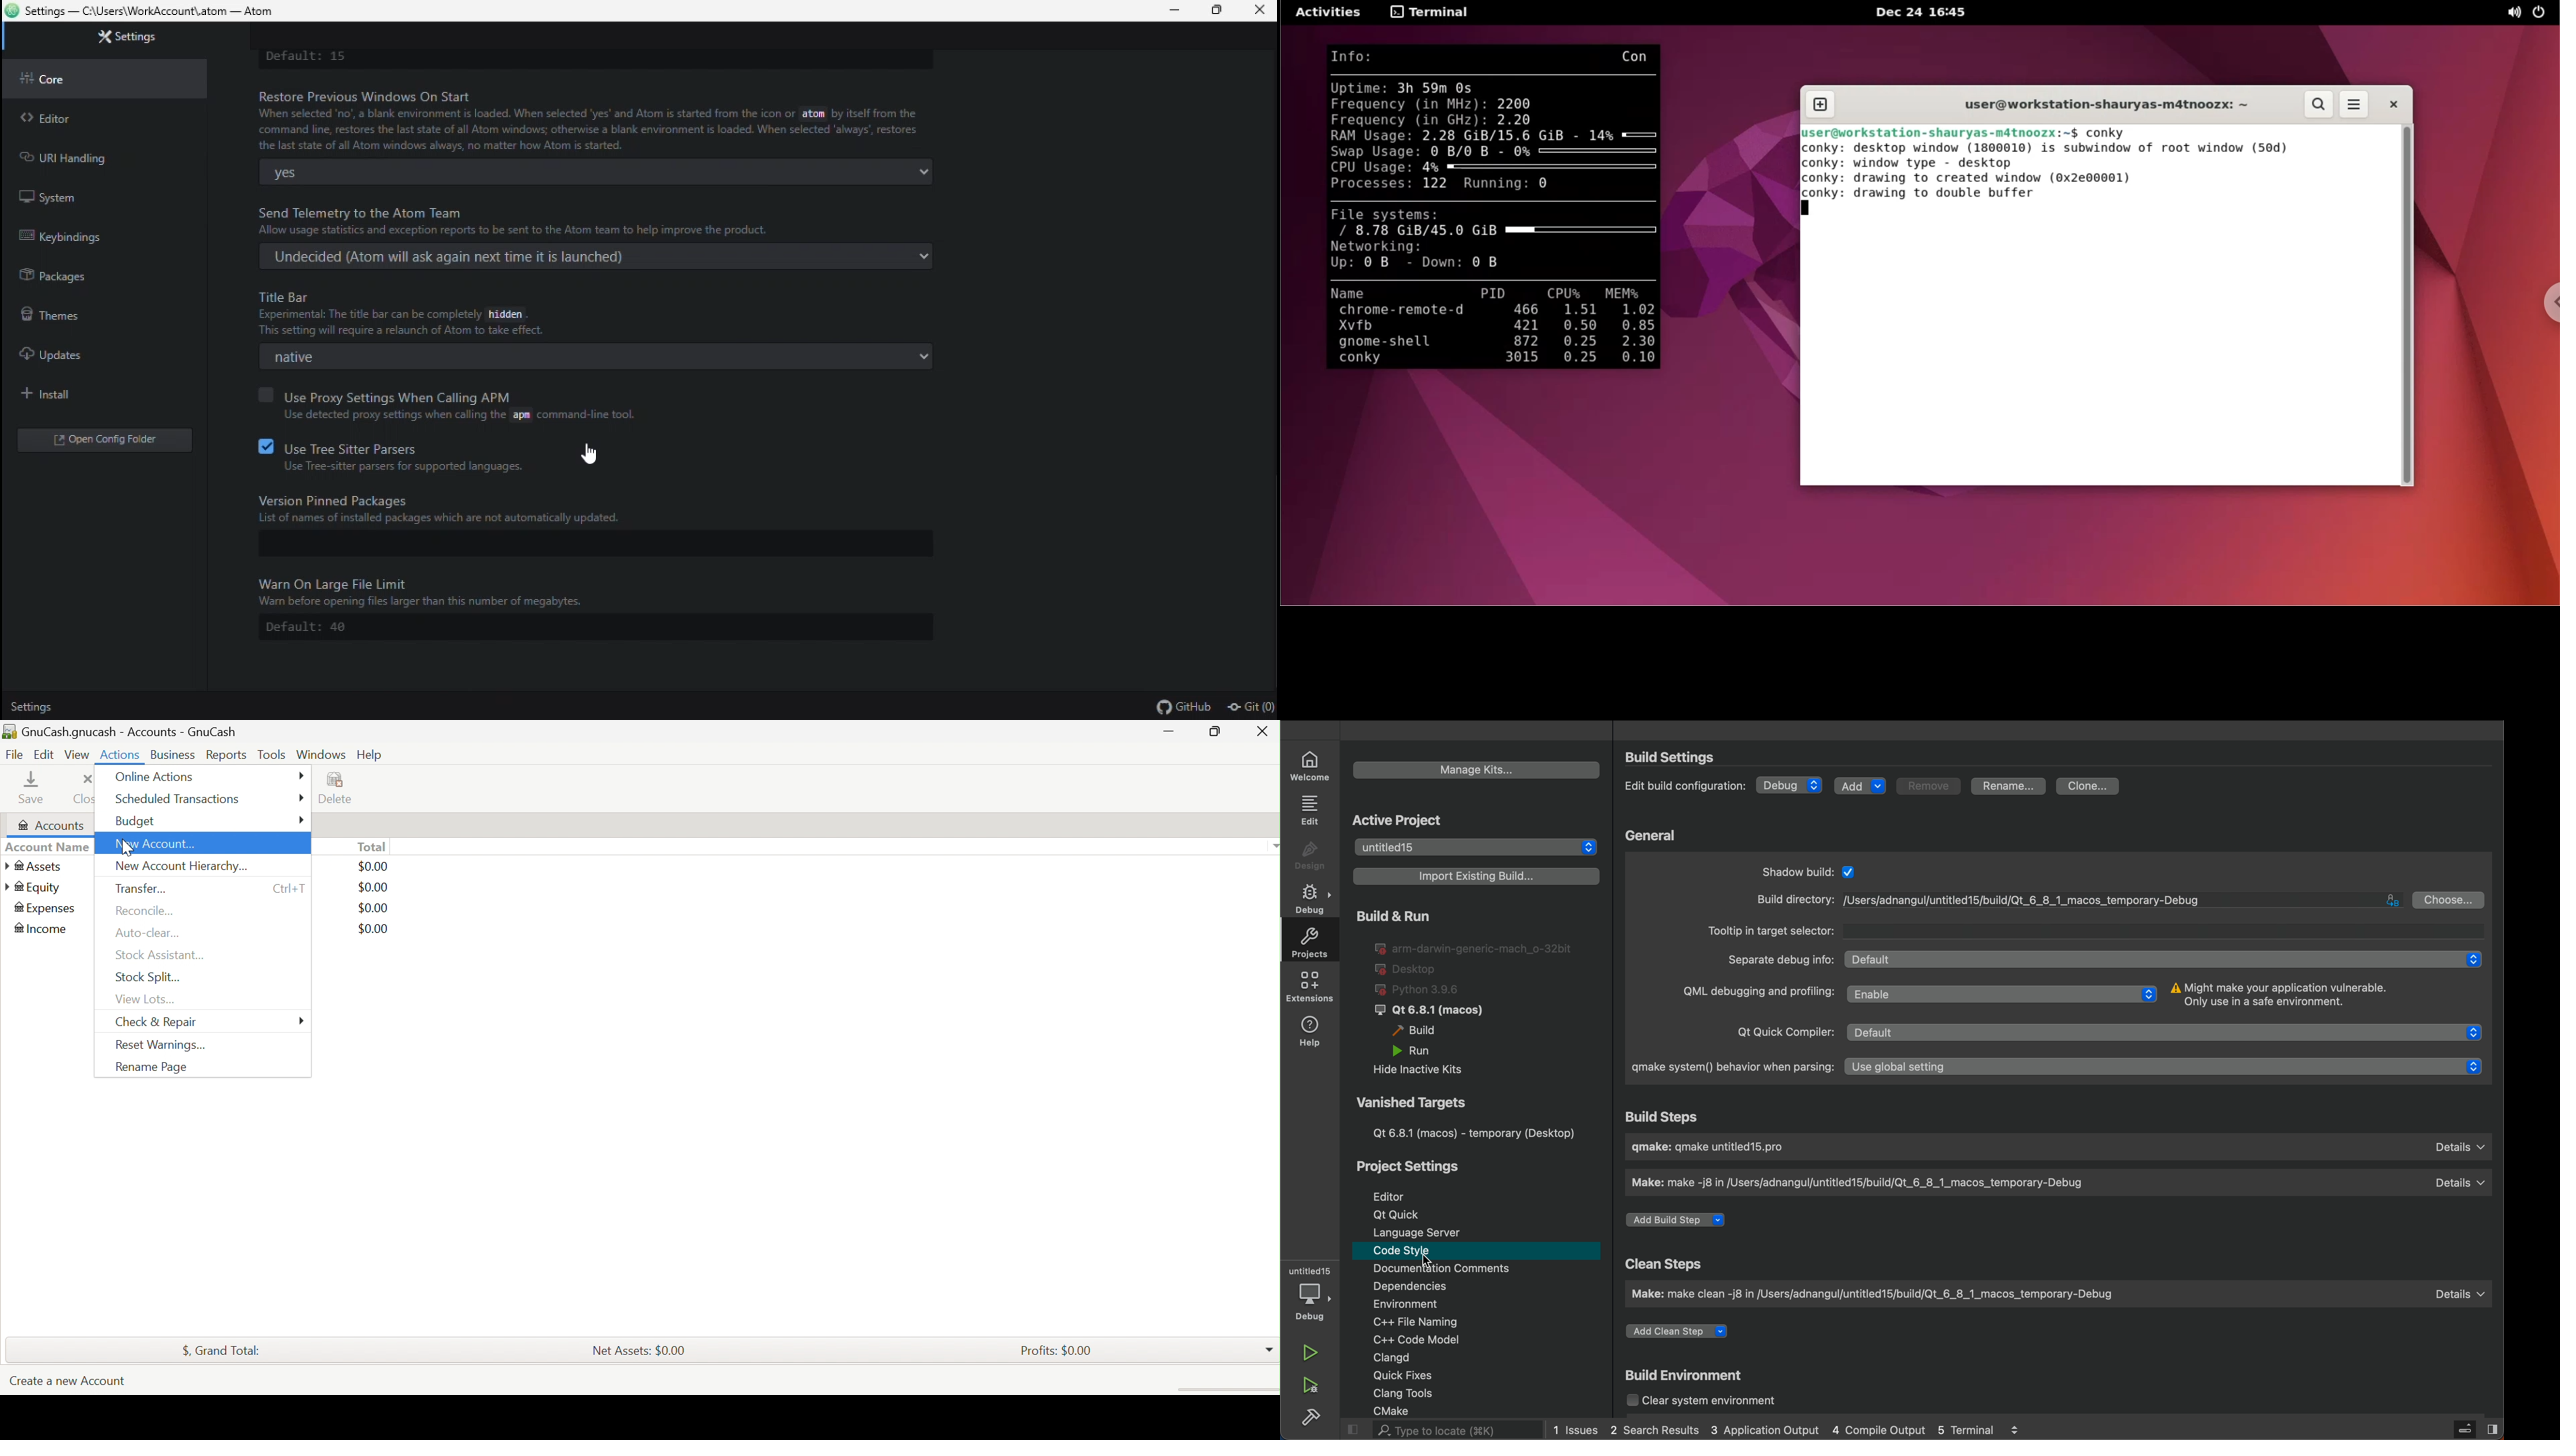 The height and width of the screenshot is (1456, 2576). I want to click on Version pinned packages, so click(611, 506).